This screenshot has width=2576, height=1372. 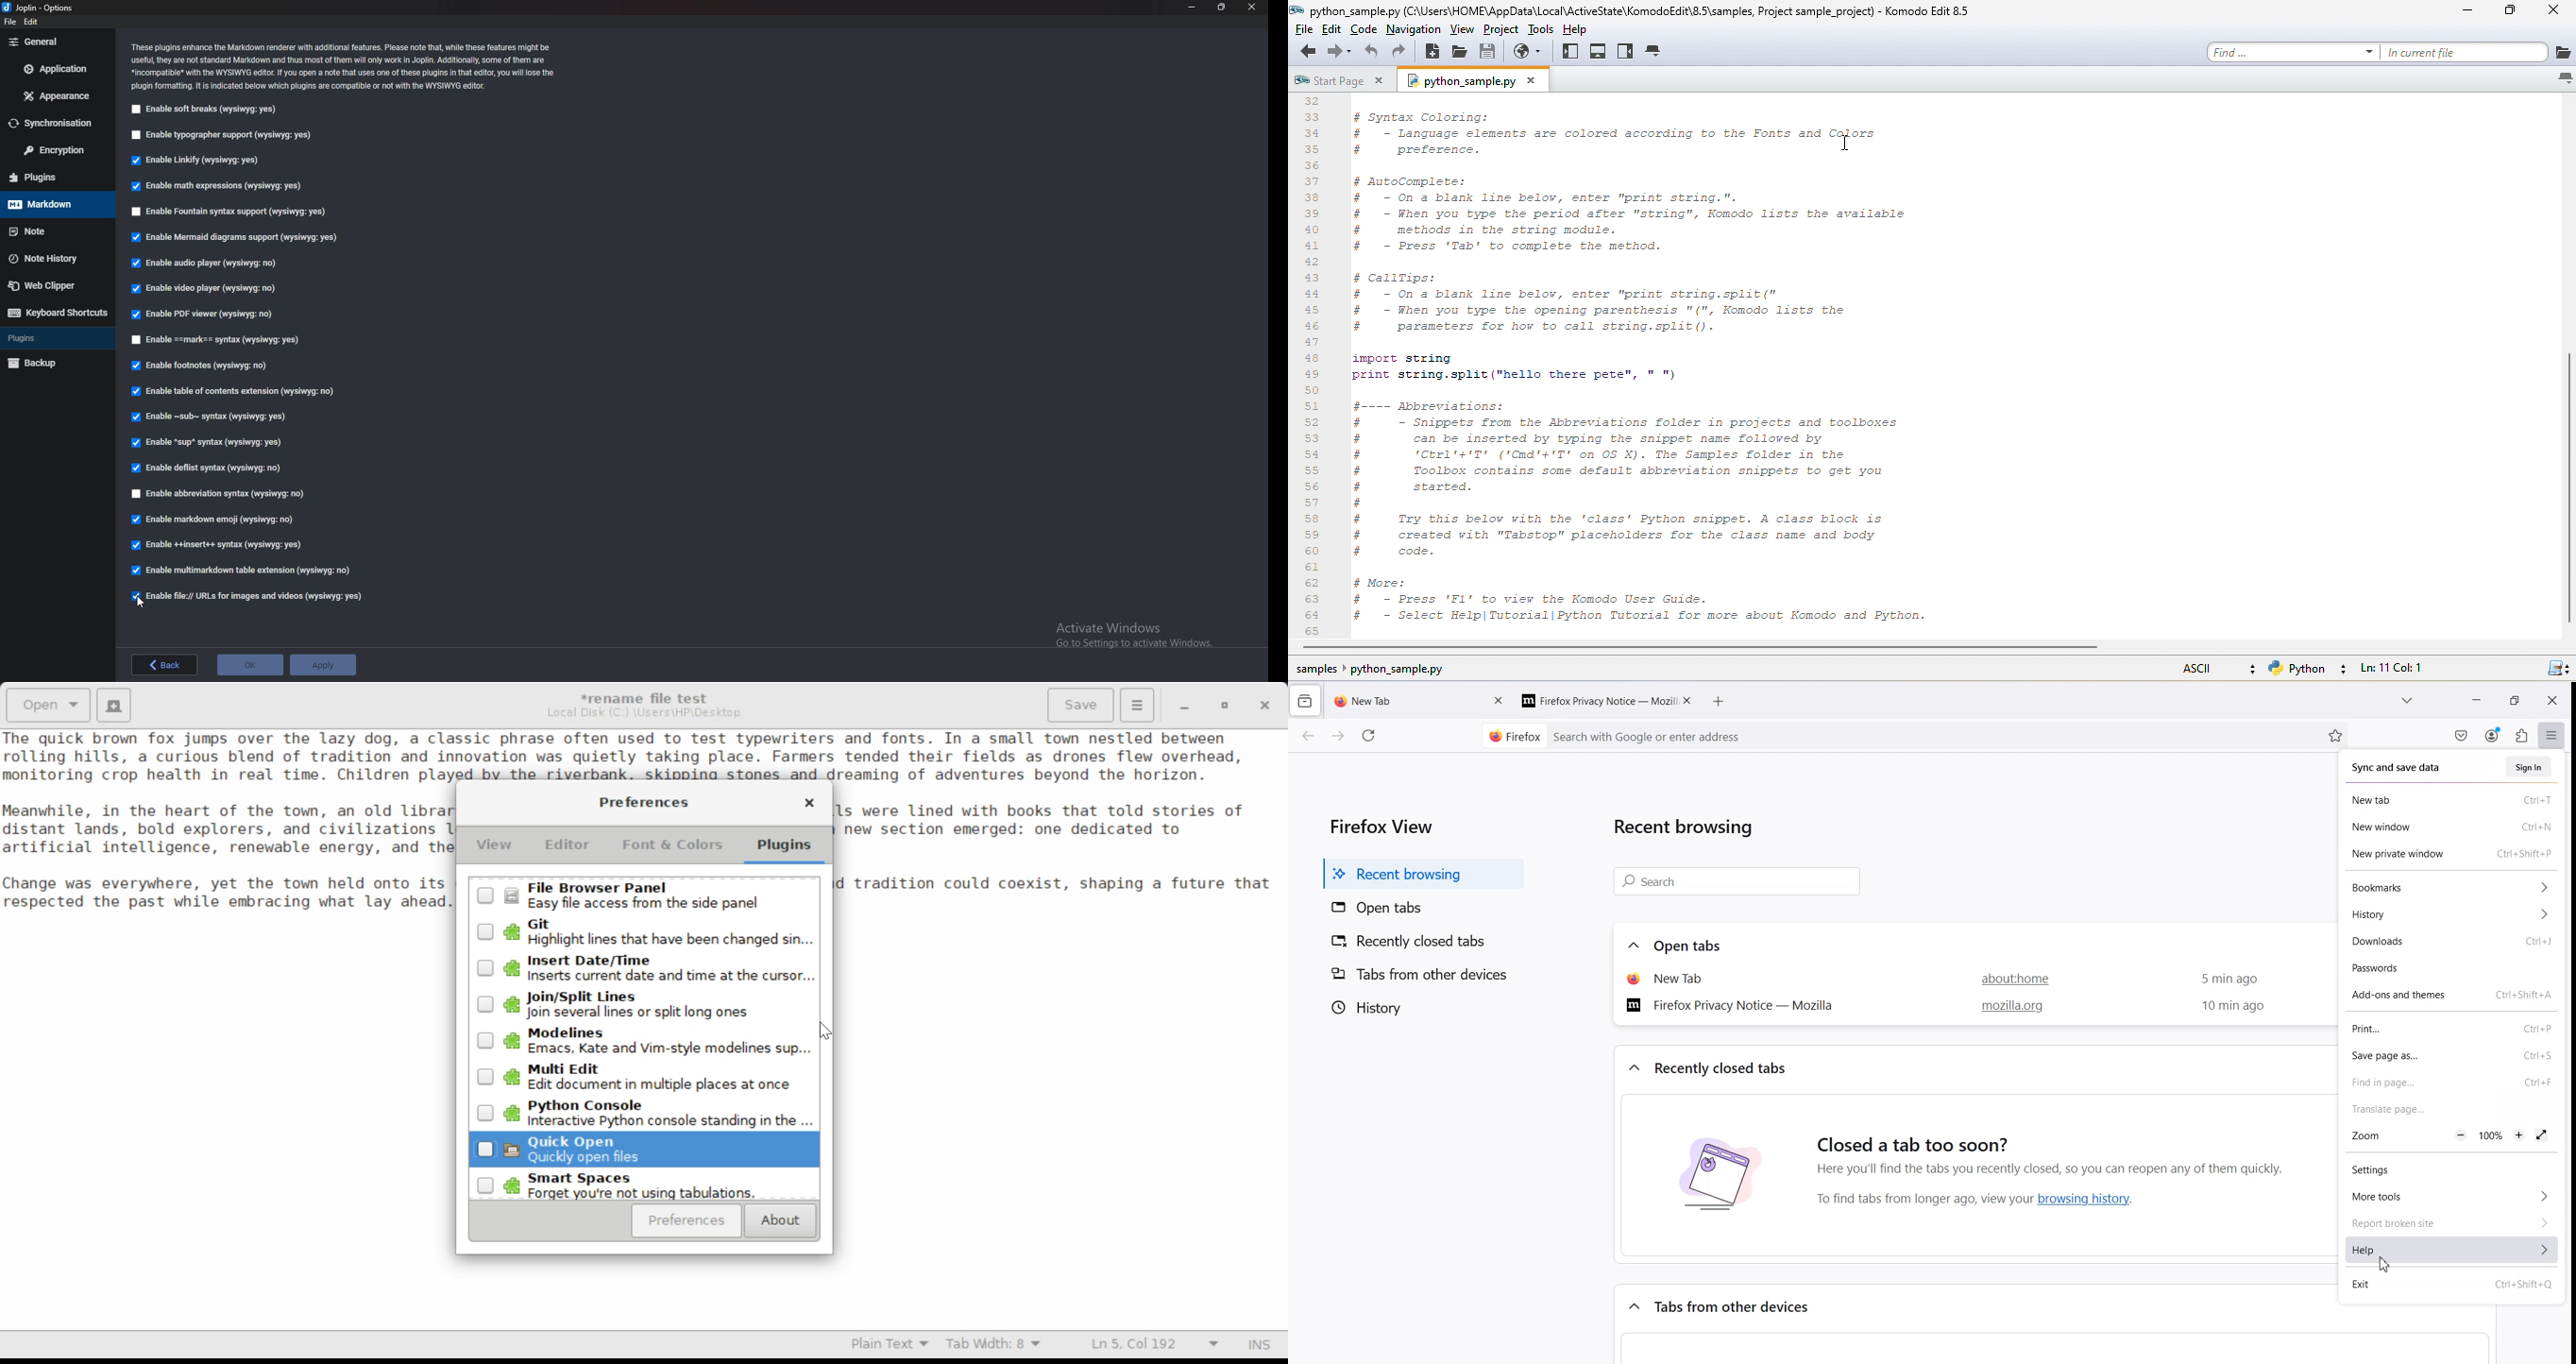 I want to click on Recently closed tabs, so click(x=1418, y=943).